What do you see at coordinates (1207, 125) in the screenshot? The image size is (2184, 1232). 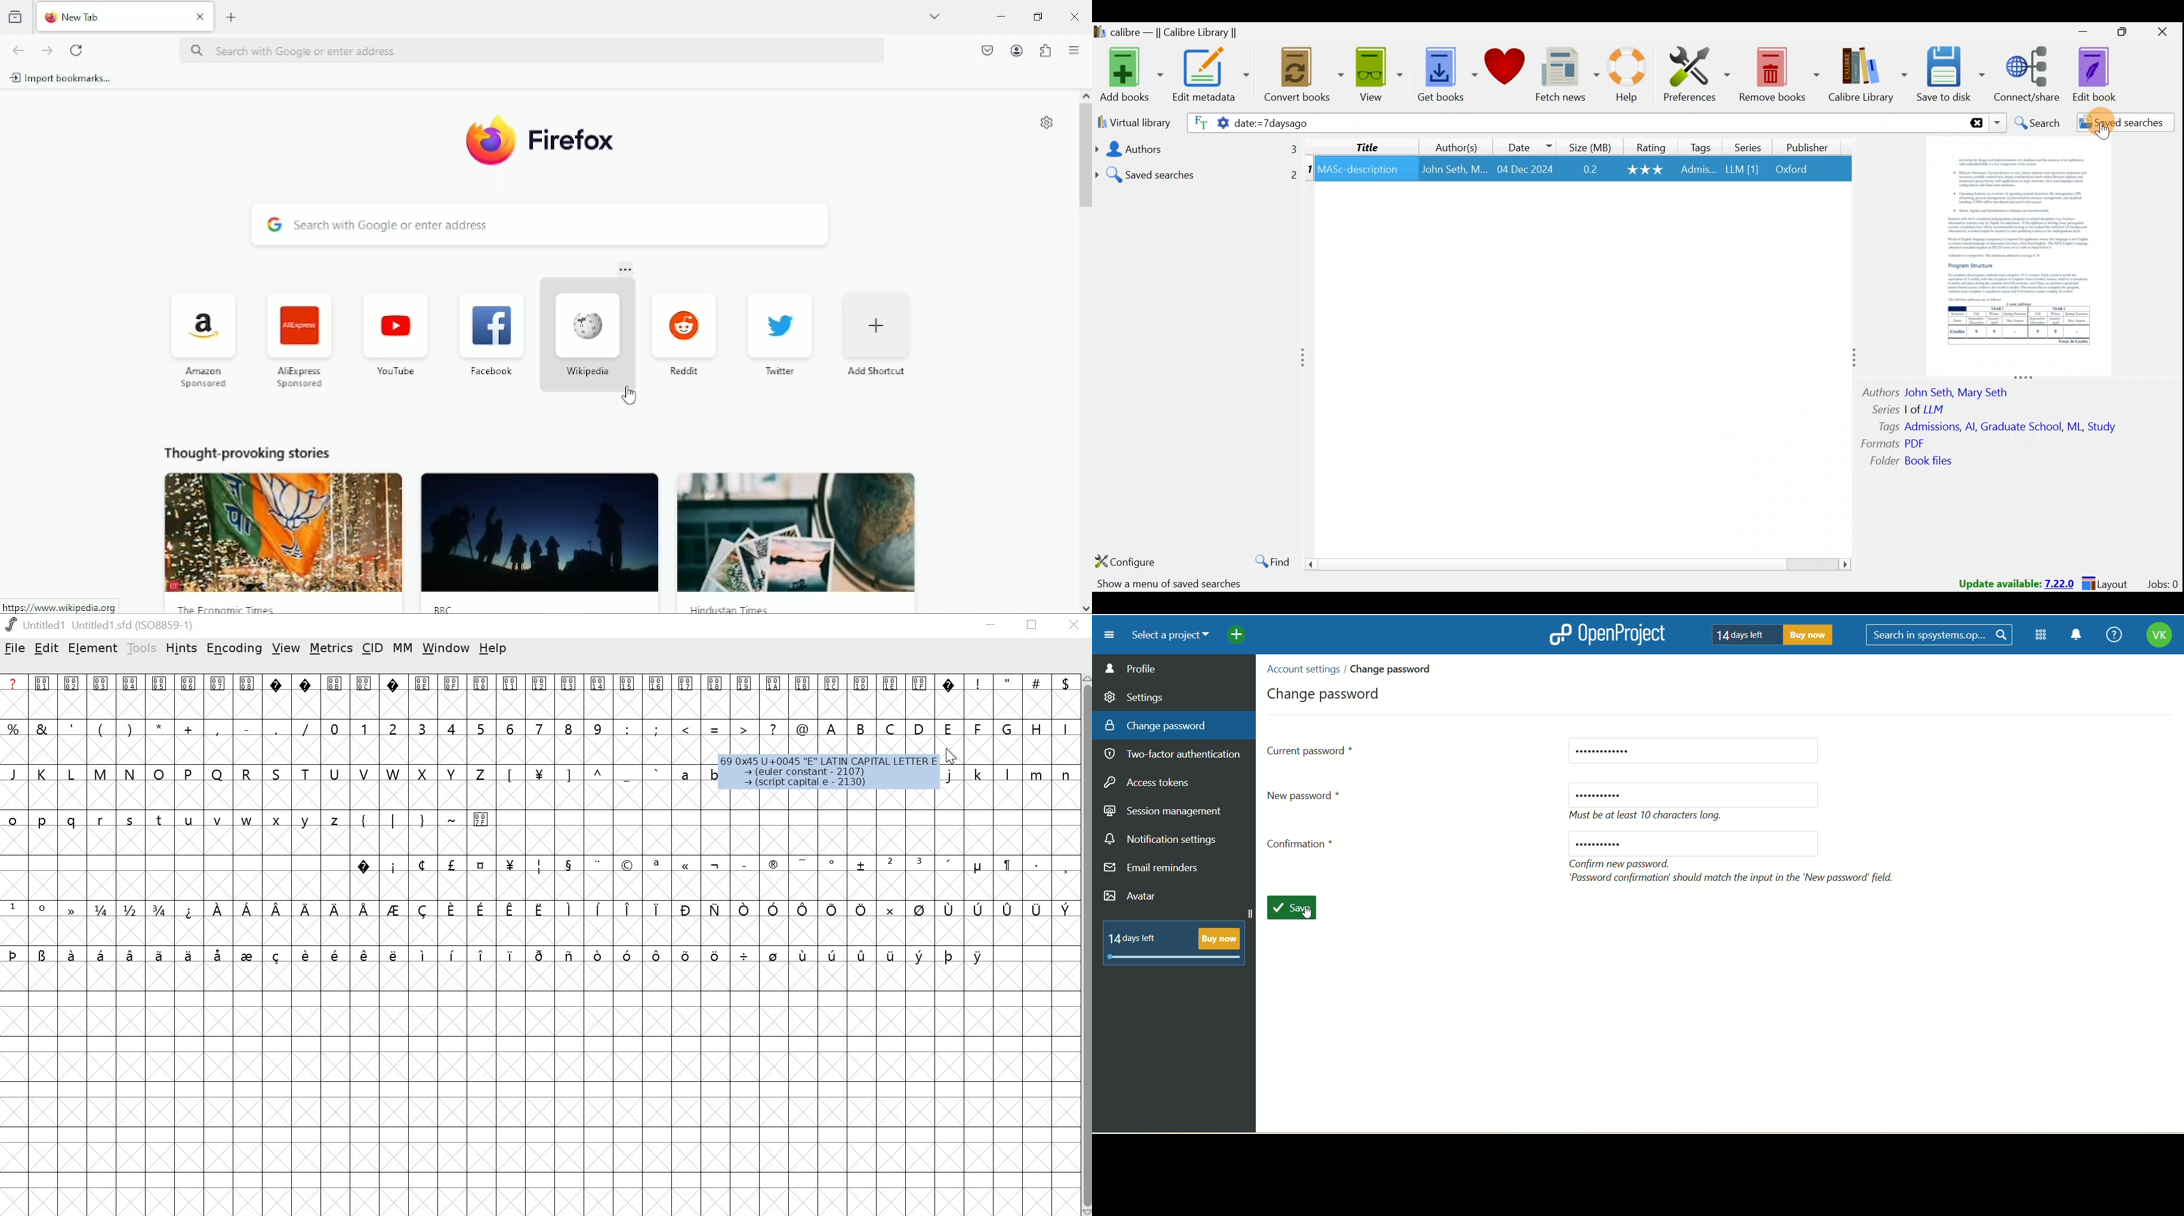 I see `Search settings` at bounding box center [1207, 125].